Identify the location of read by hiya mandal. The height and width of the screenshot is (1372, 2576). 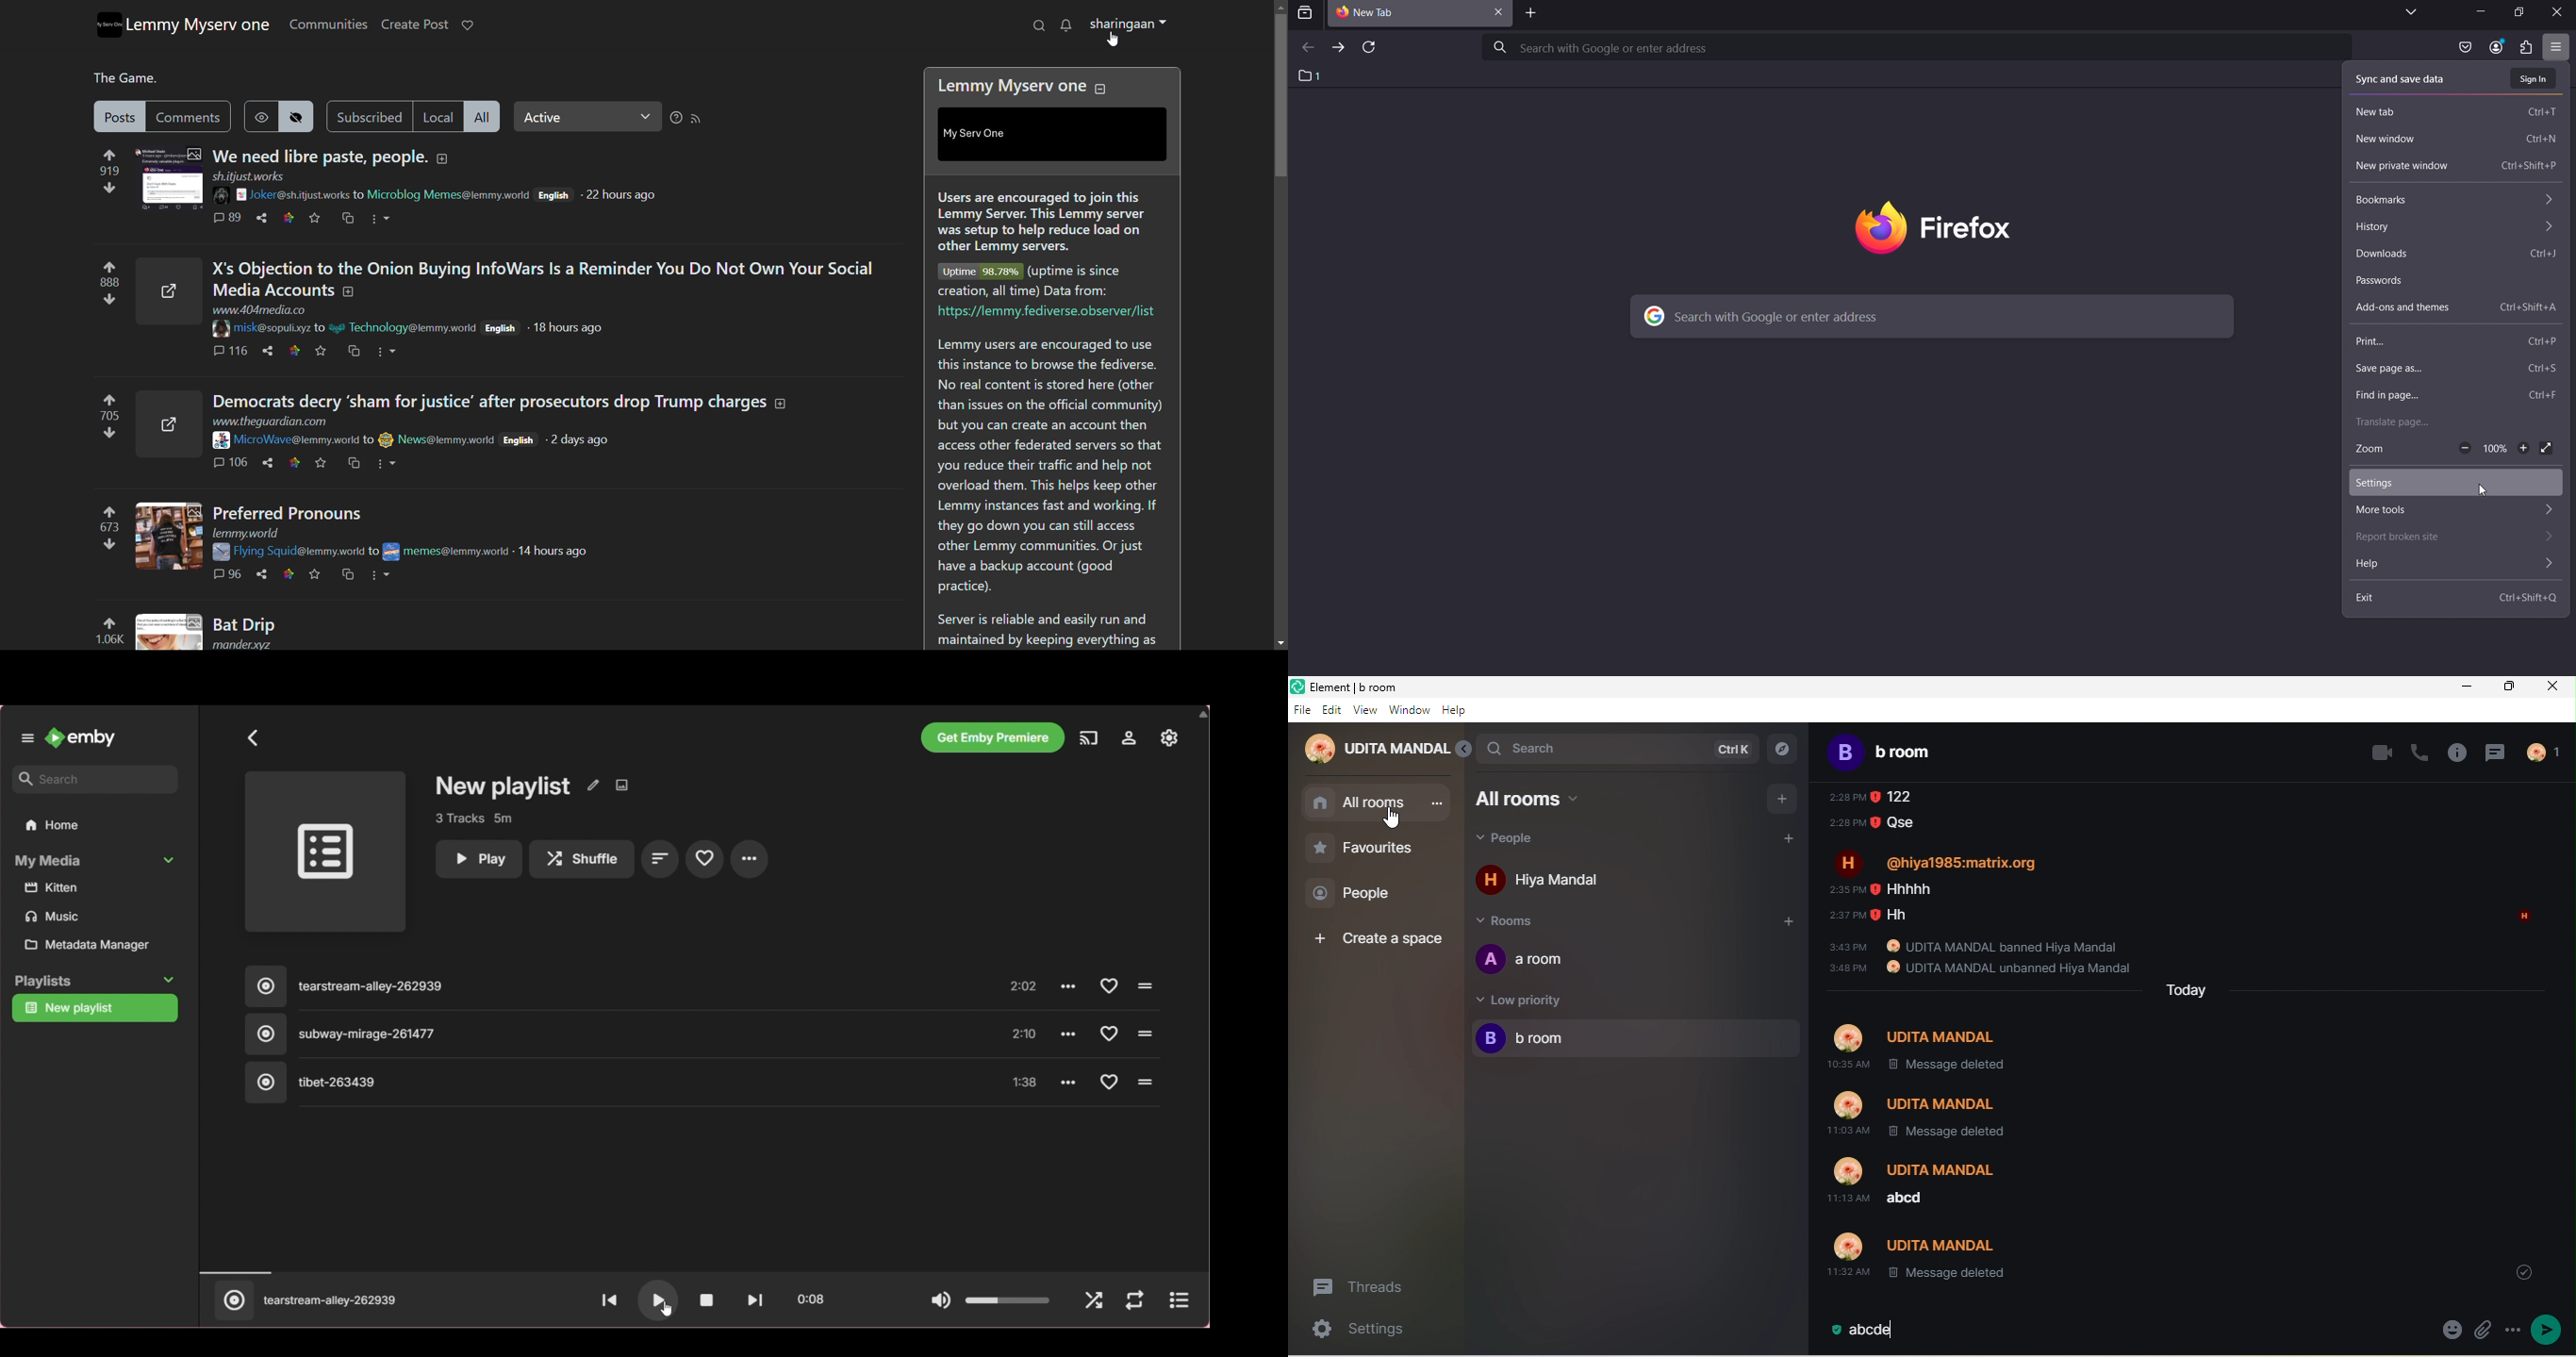
(2521, 920).